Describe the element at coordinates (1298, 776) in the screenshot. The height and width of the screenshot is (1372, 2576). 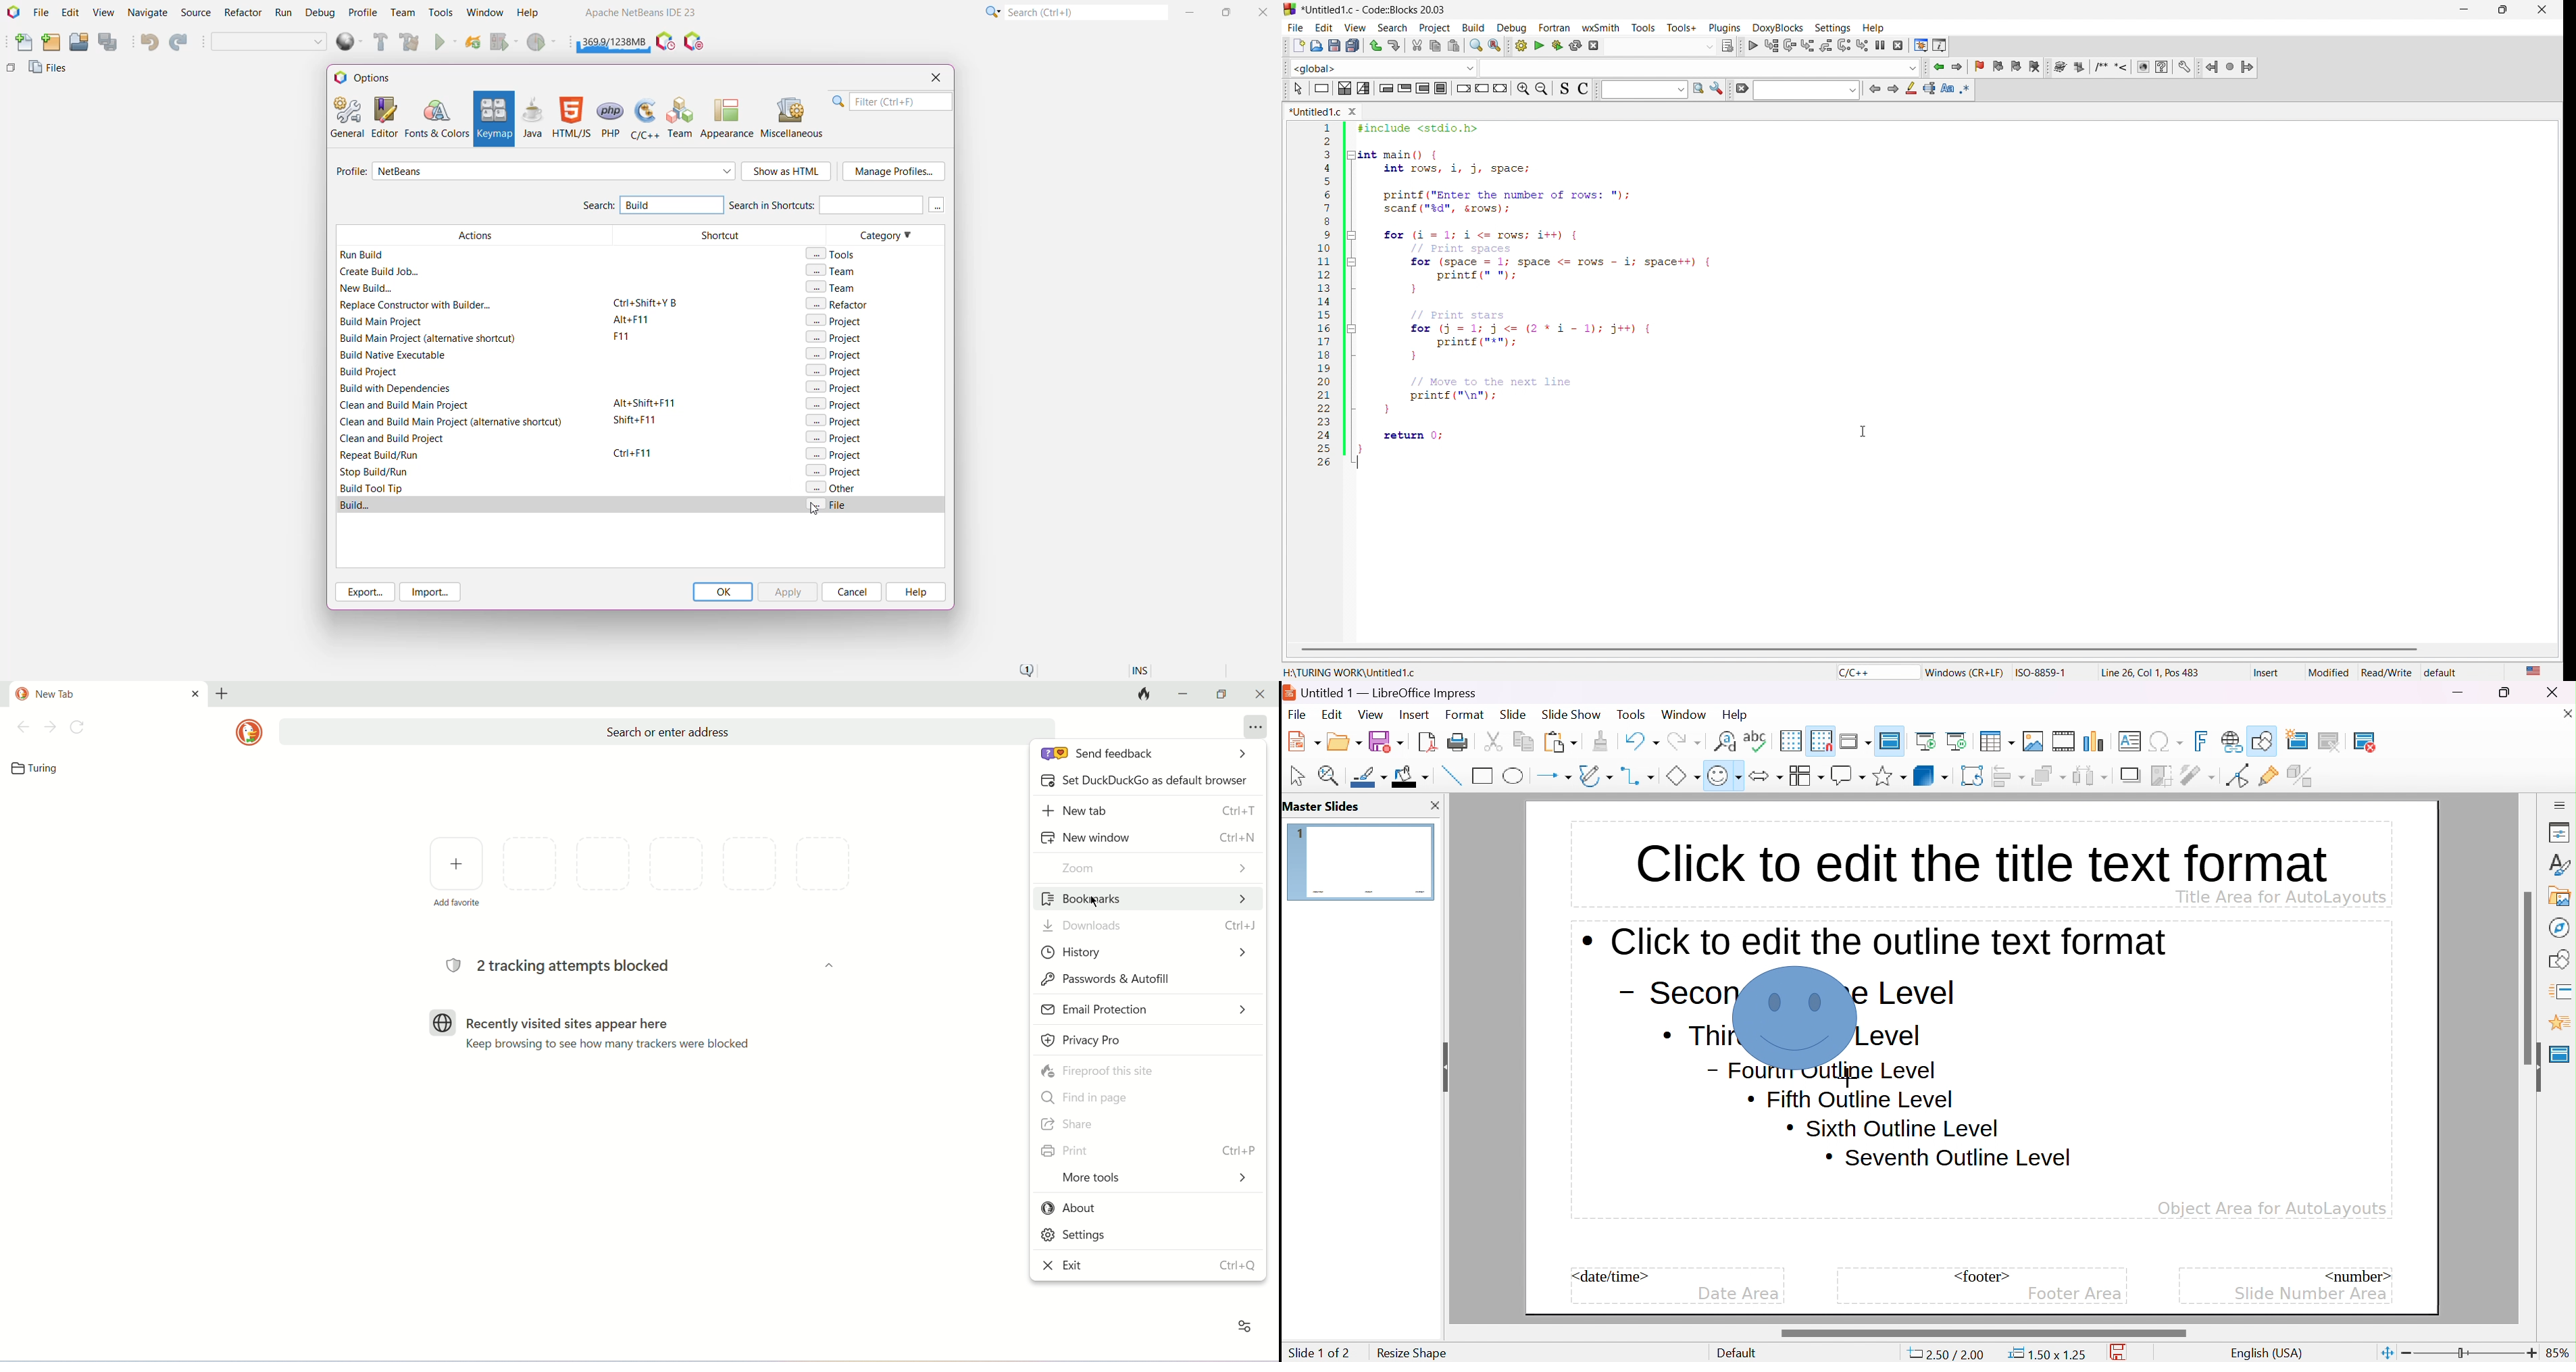
I see `select` at that location.